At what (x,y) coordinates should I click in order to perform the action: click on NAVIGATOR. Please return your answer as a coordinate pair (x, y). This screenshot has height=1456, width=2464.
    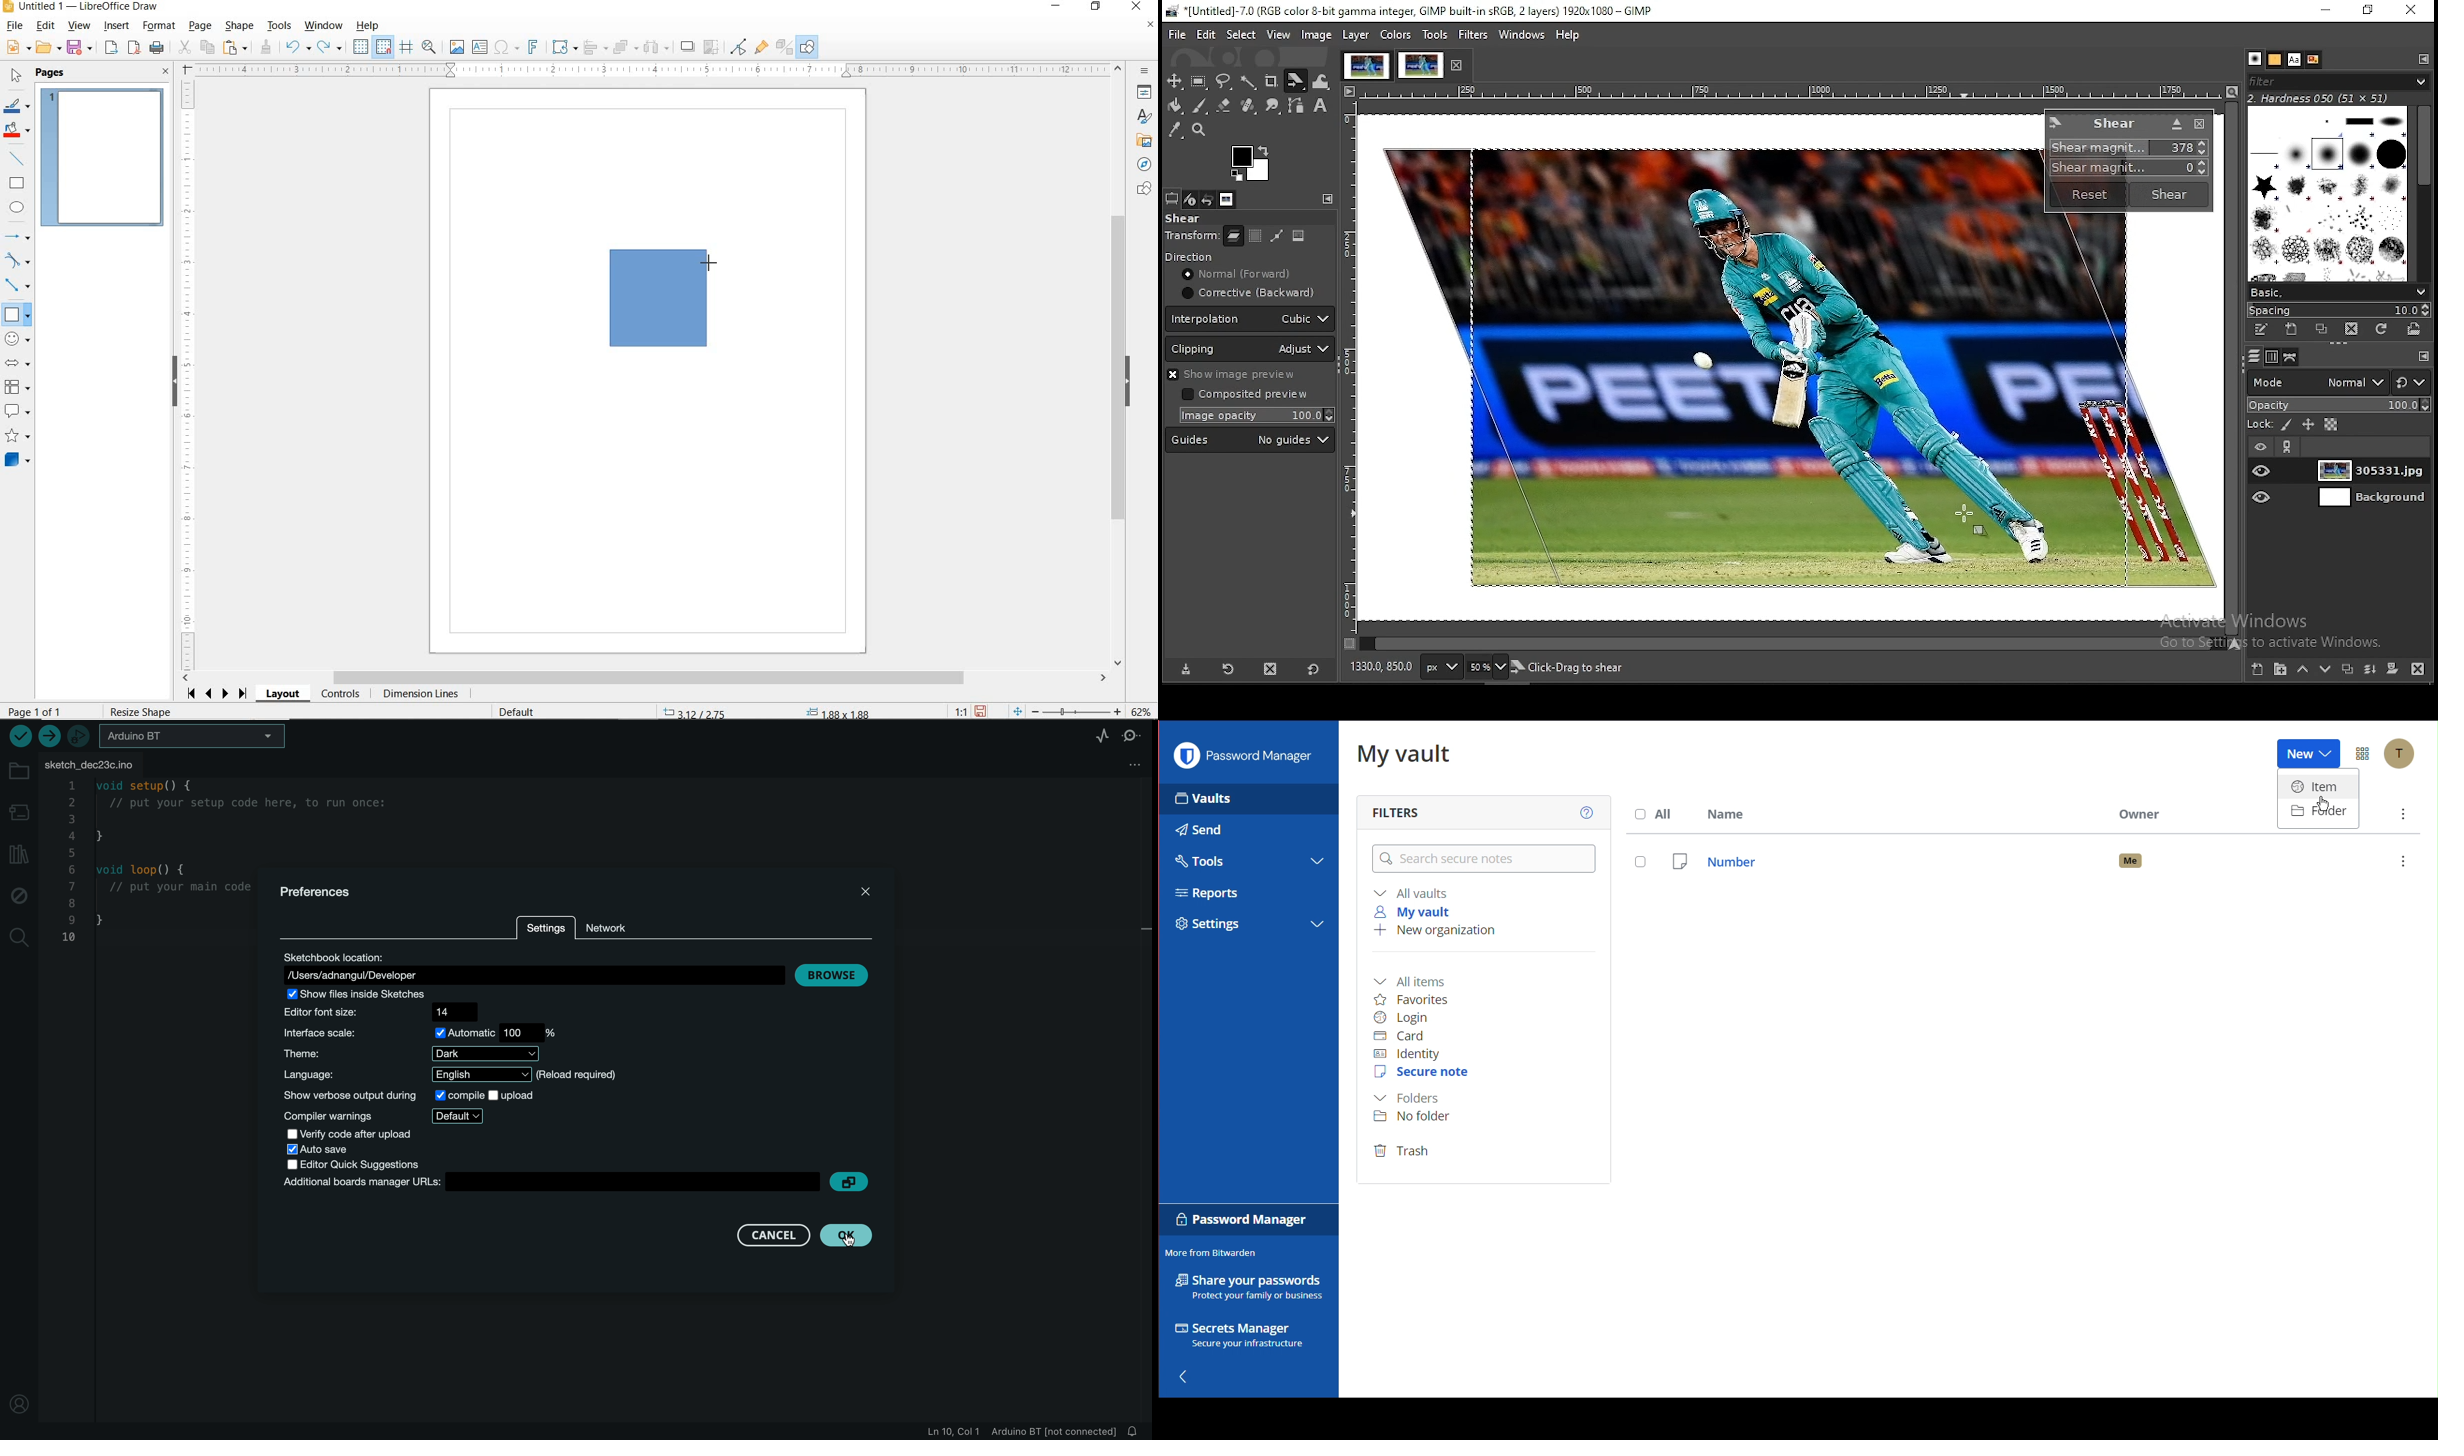
    Looking at the image, I should click on (1145, 163).